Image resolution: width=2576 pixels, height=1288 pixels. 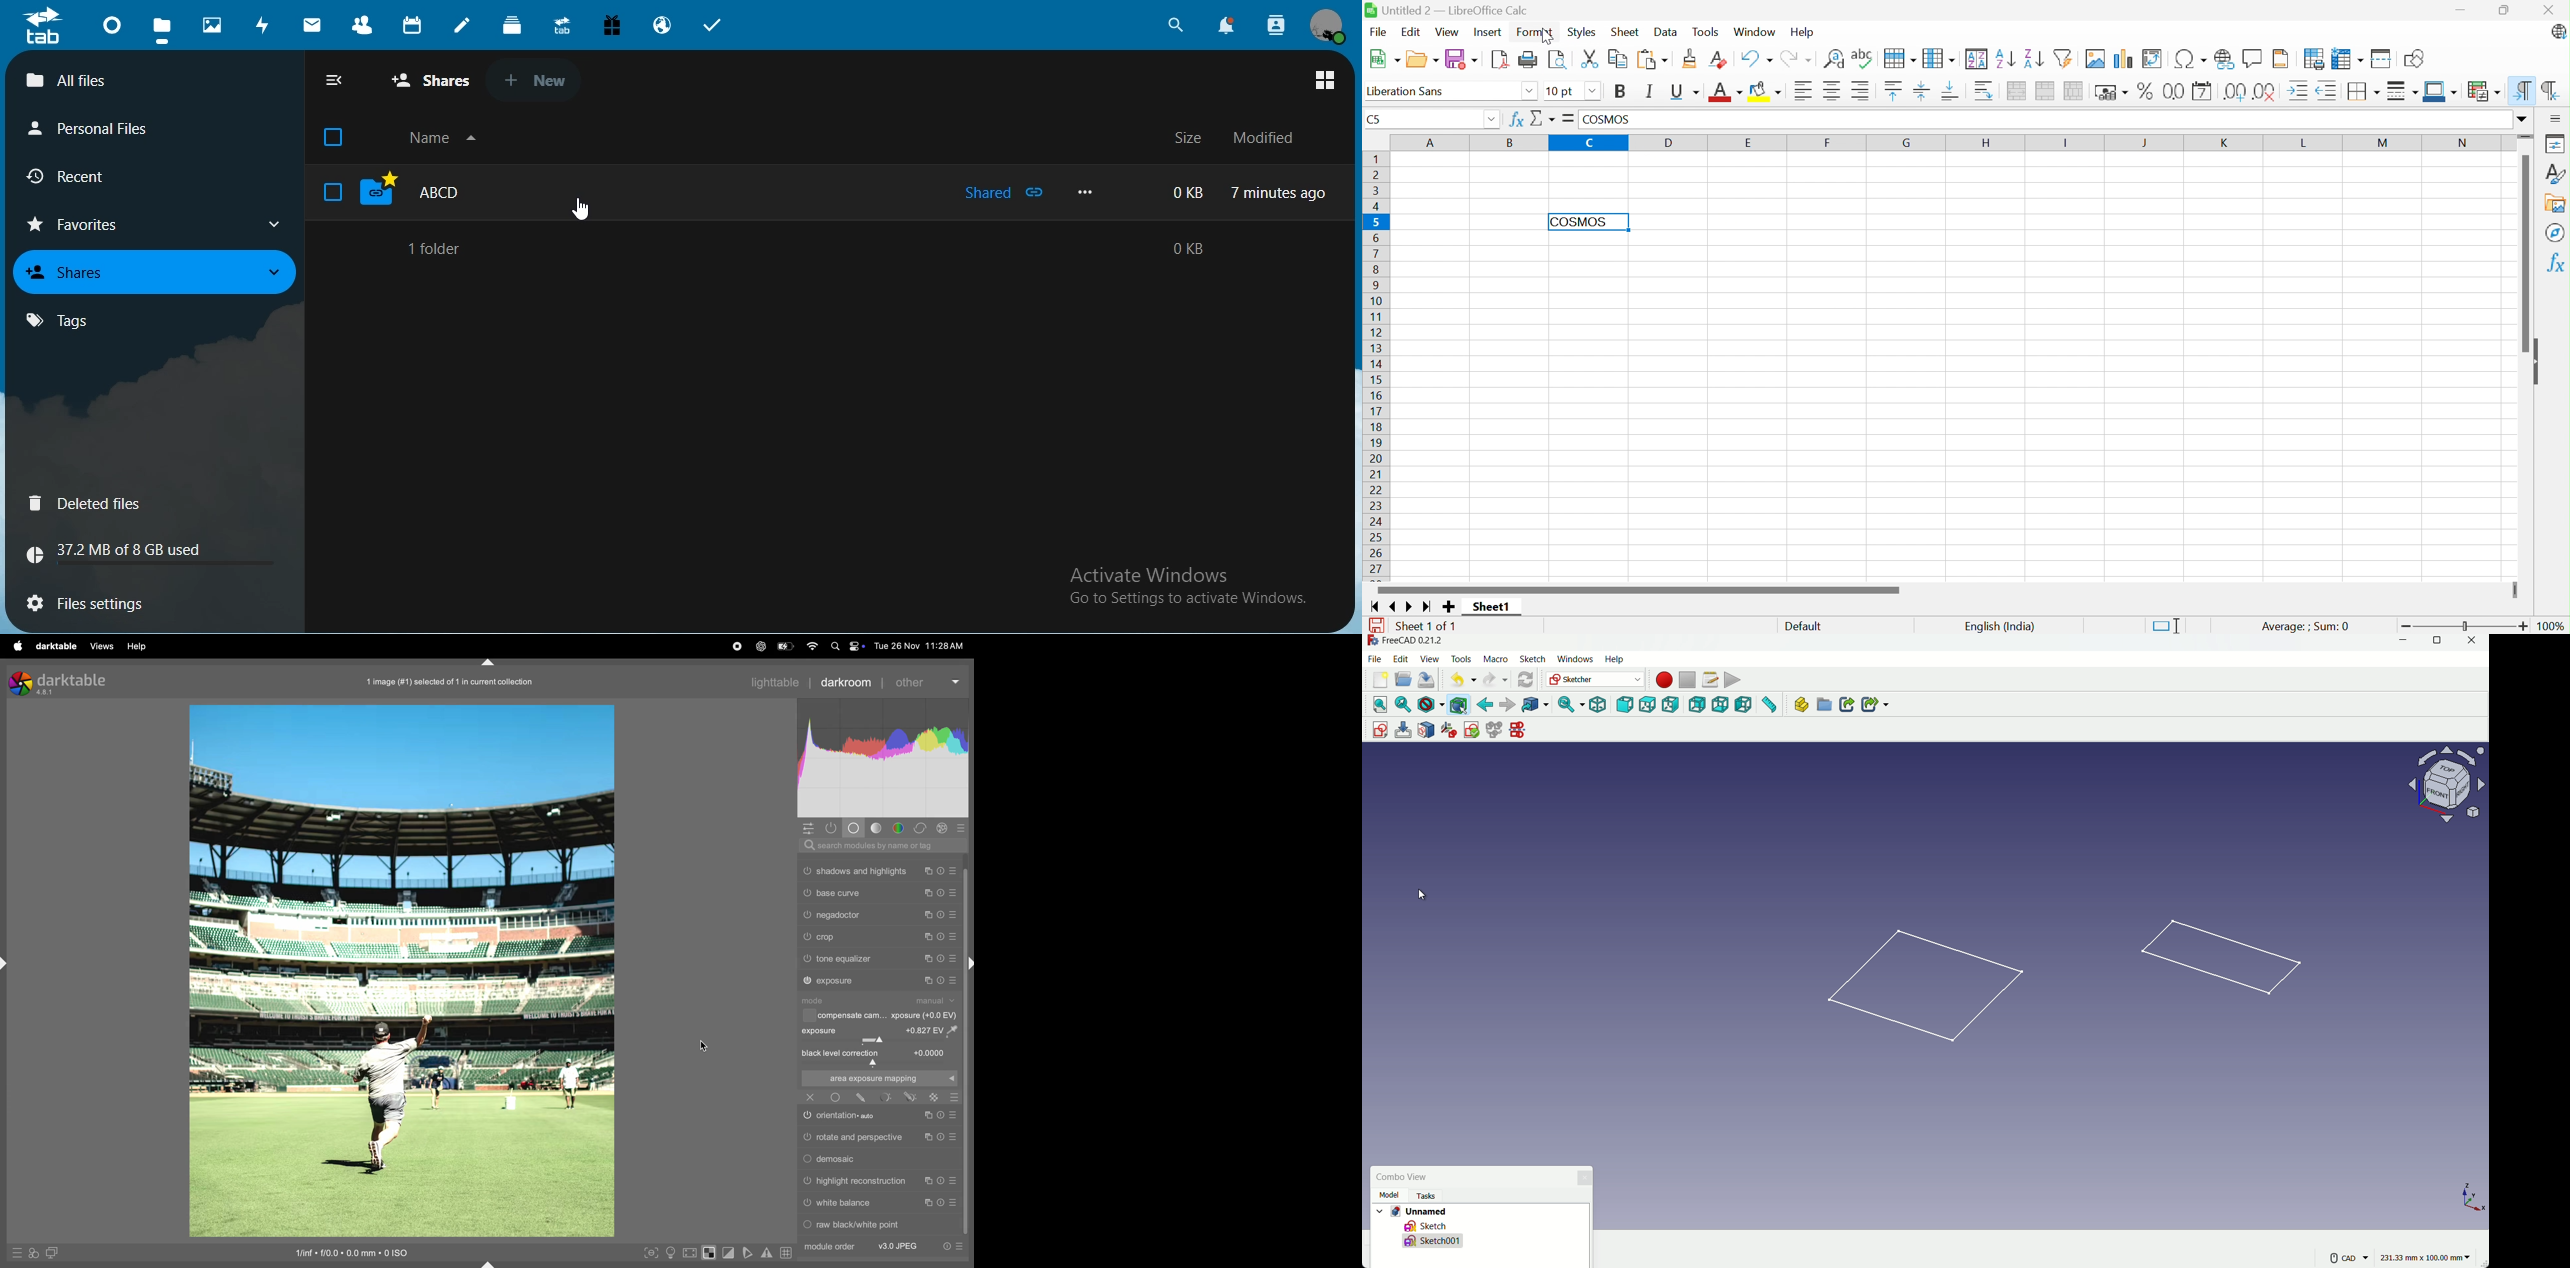 I want to click on 10 pt, so click(x=1561, y=92).